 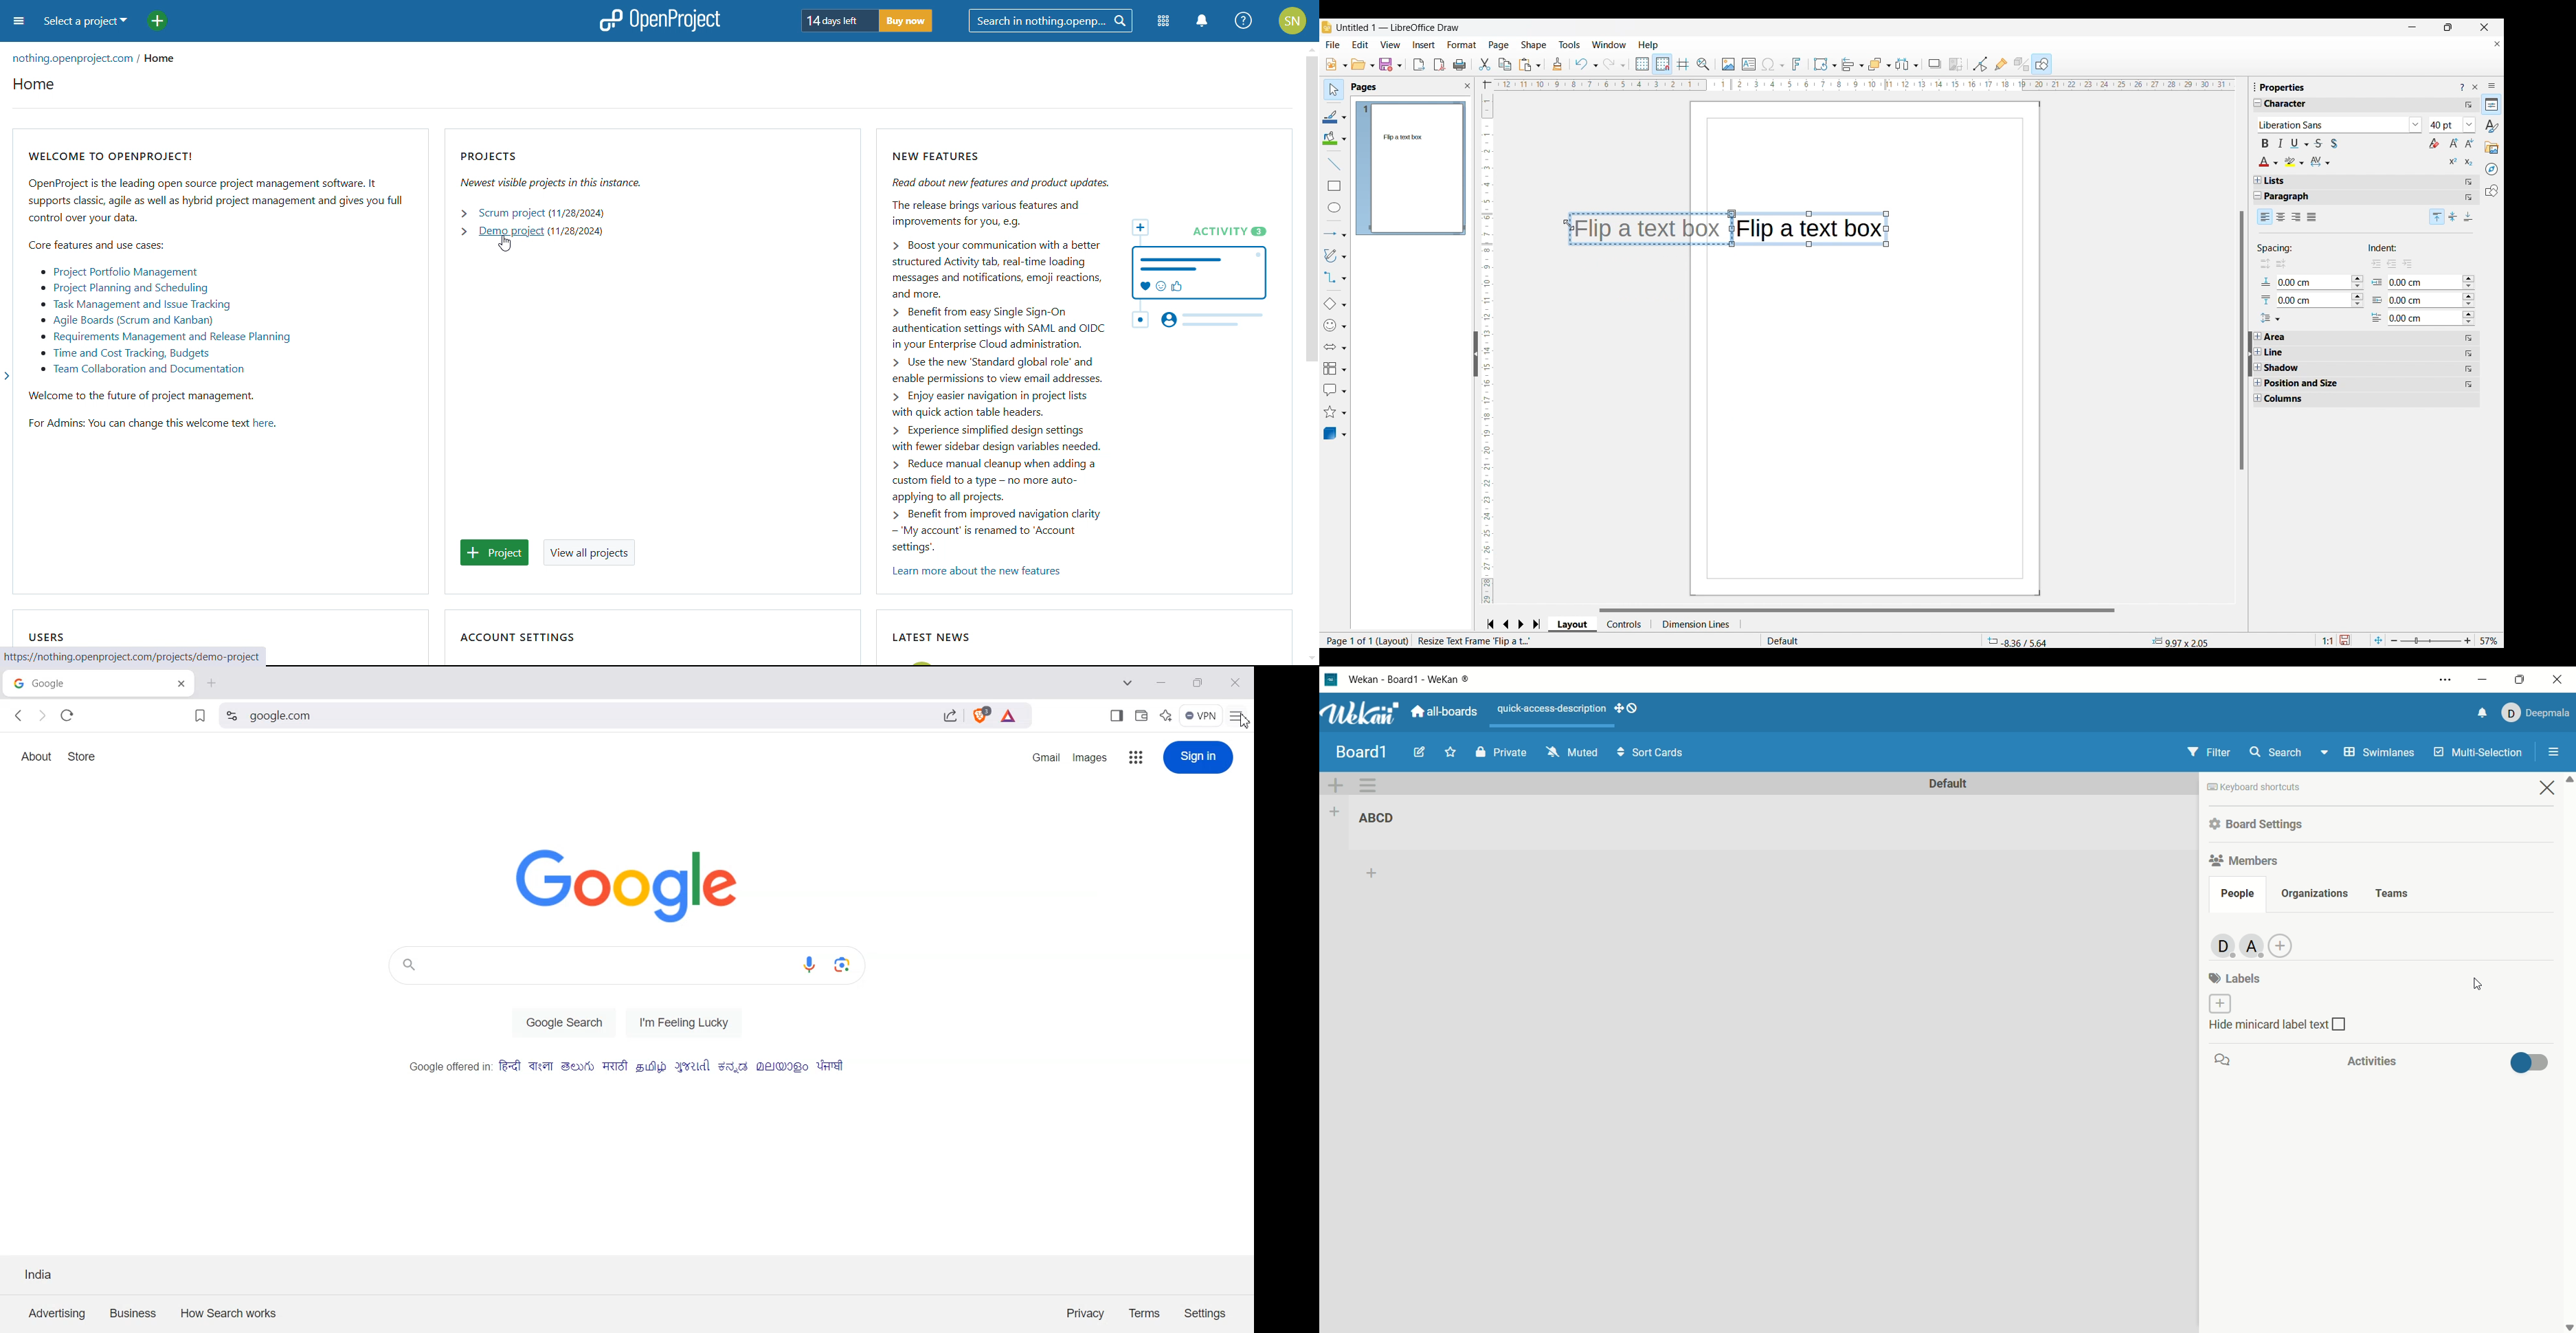 I want to click on Go to previous slide, so click(x=1506, y=624).